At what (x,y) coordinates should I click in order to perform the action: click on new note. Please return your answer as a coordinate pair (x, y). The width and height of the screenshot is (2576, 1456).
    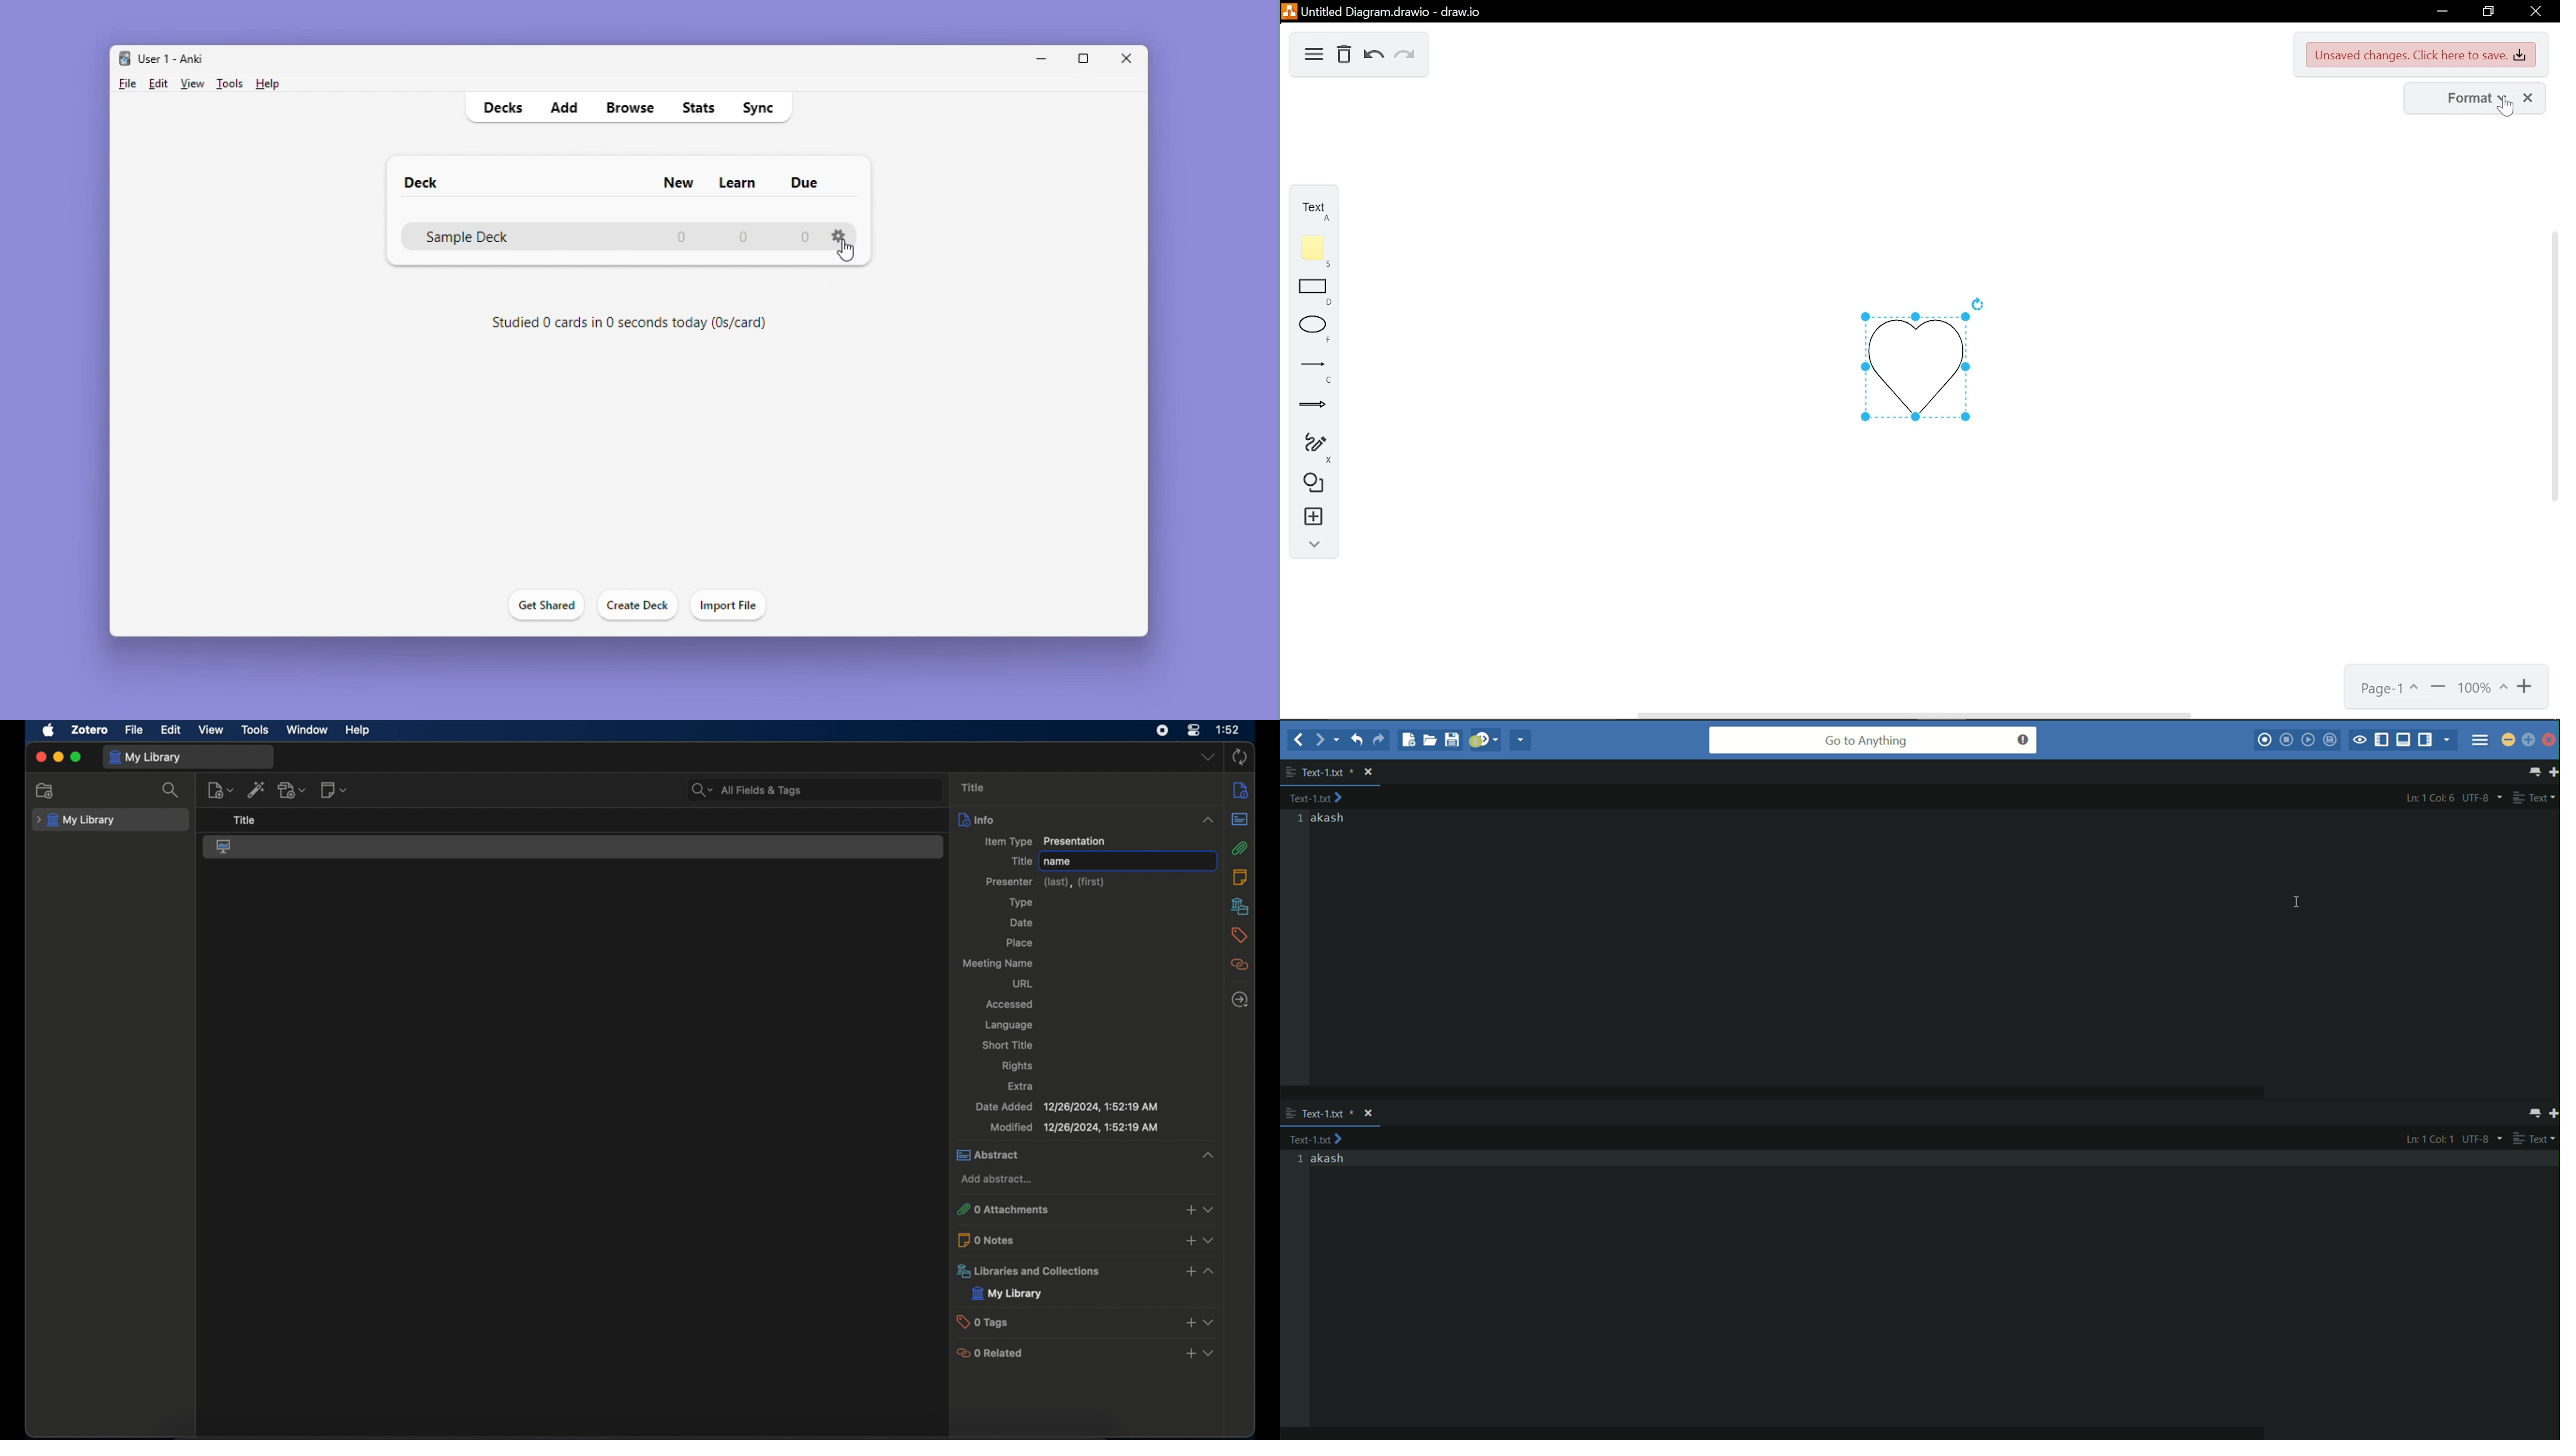
    Looking at the image, I should click on (335, 791).